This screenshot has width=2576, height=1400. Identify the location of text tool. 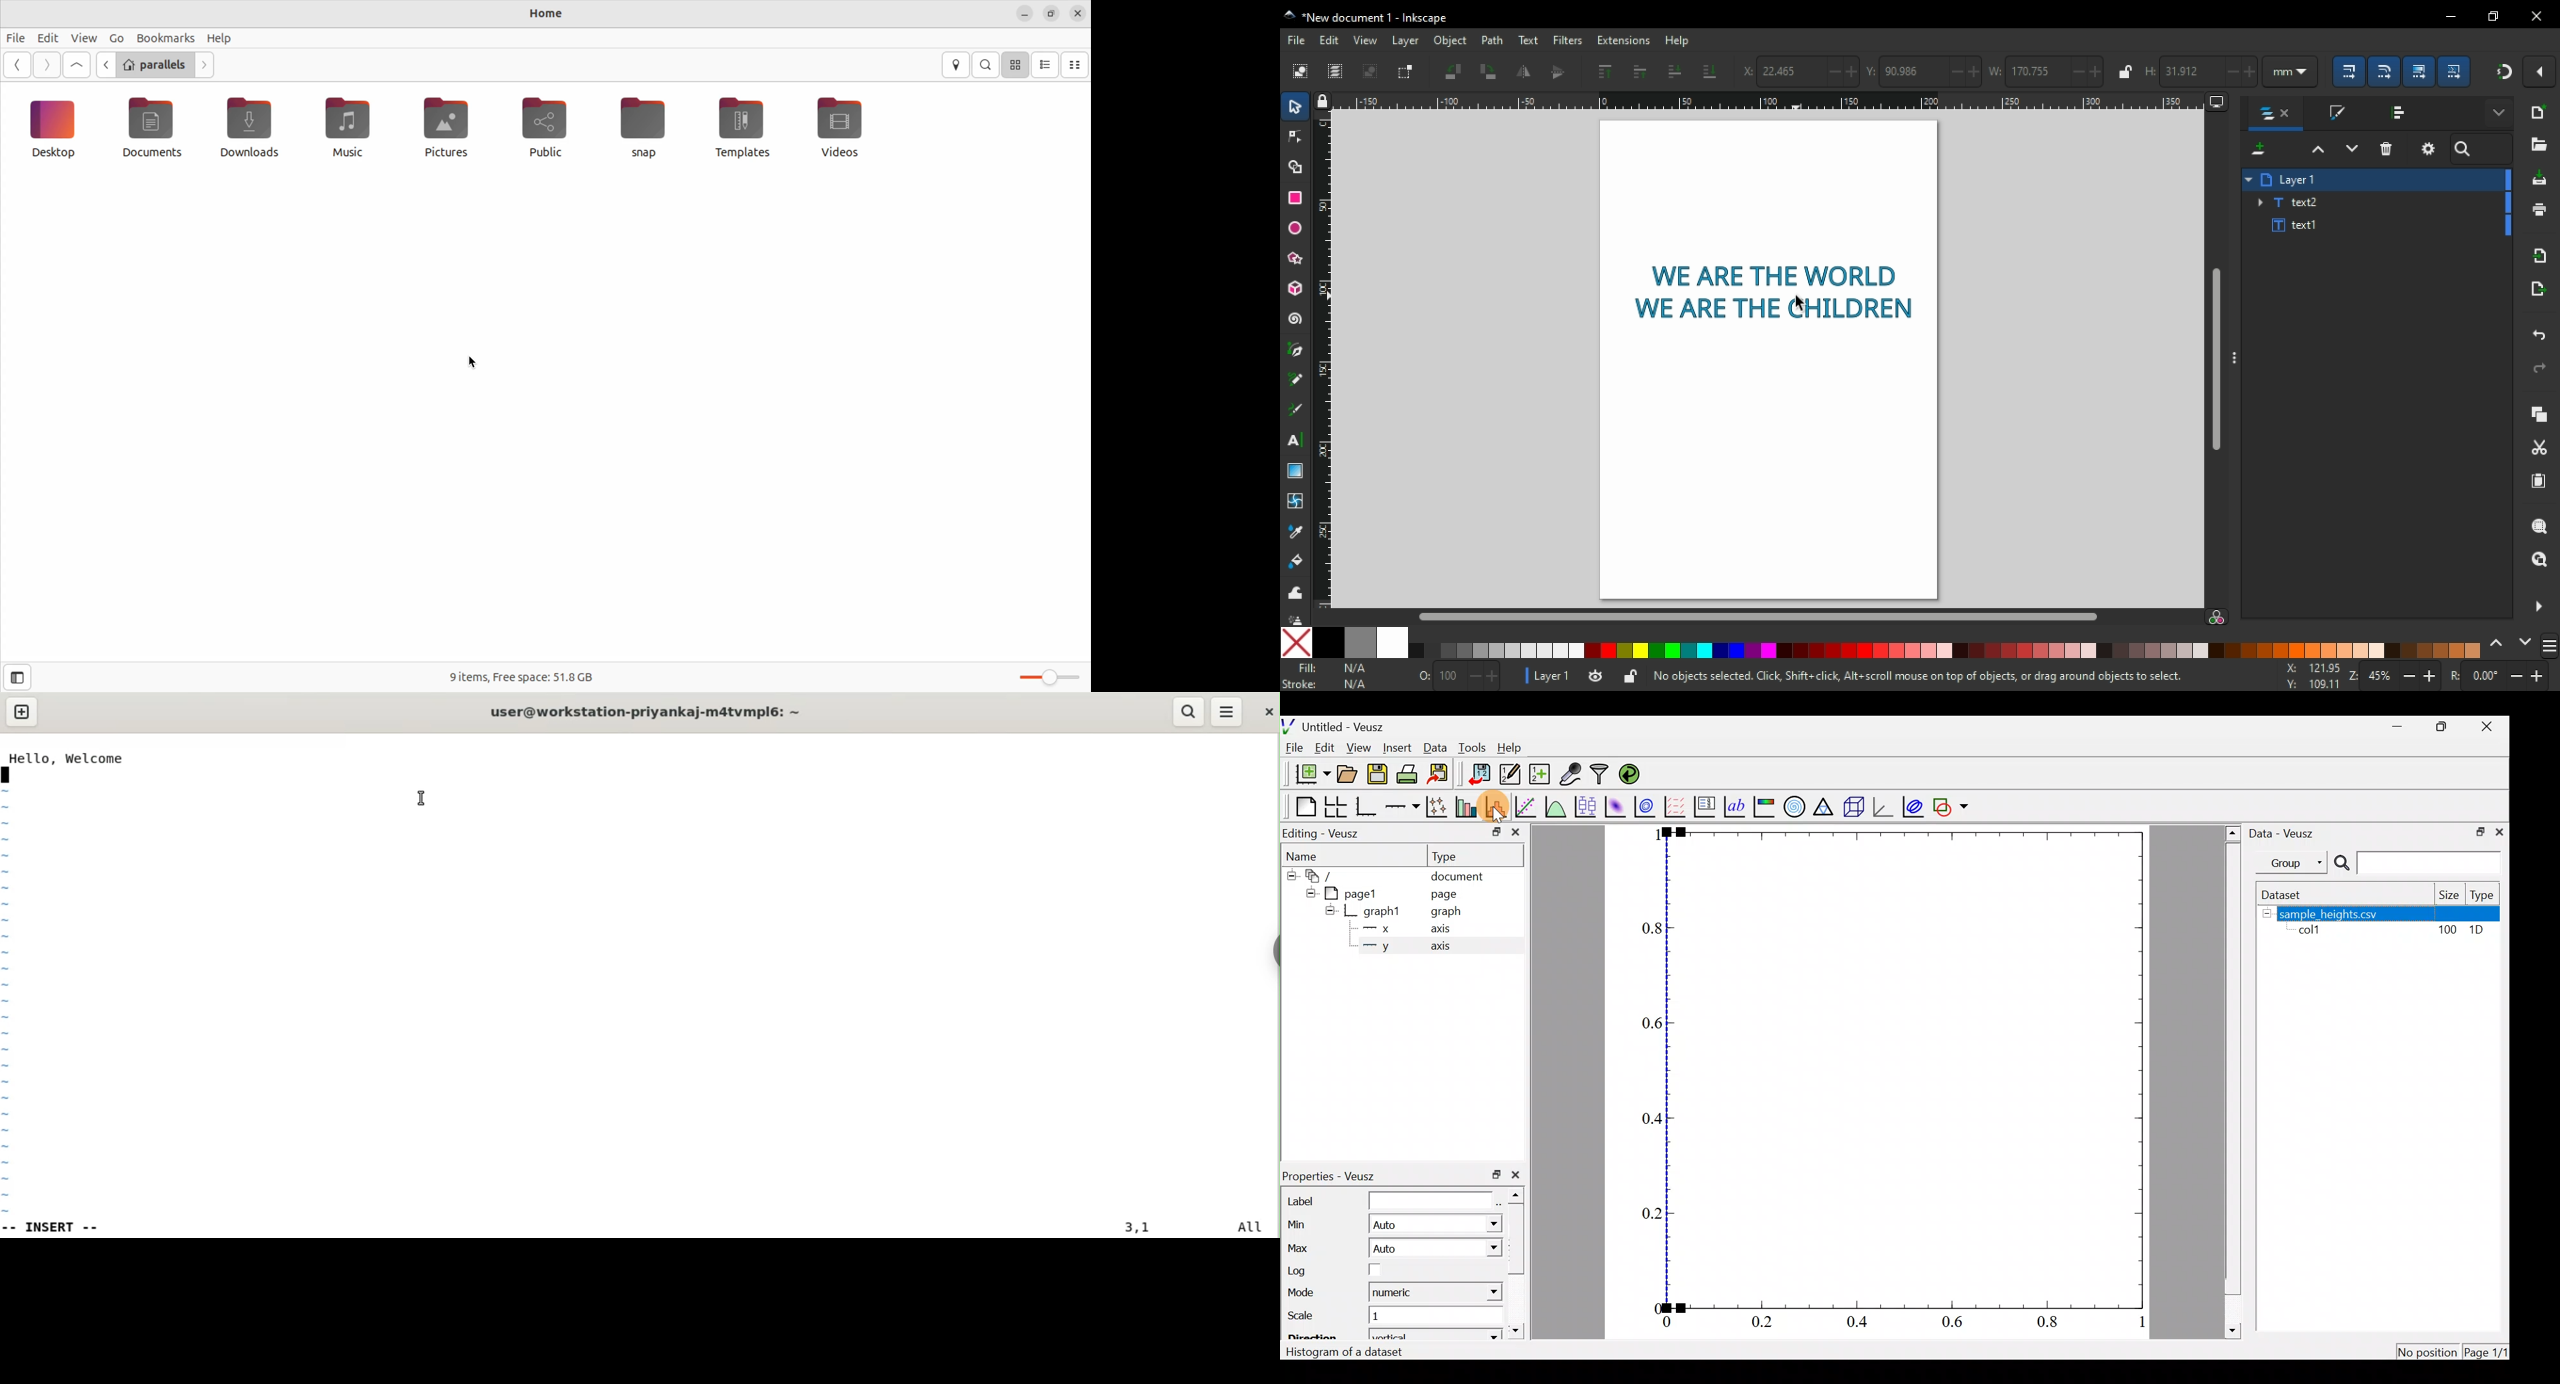
(1296, 442).